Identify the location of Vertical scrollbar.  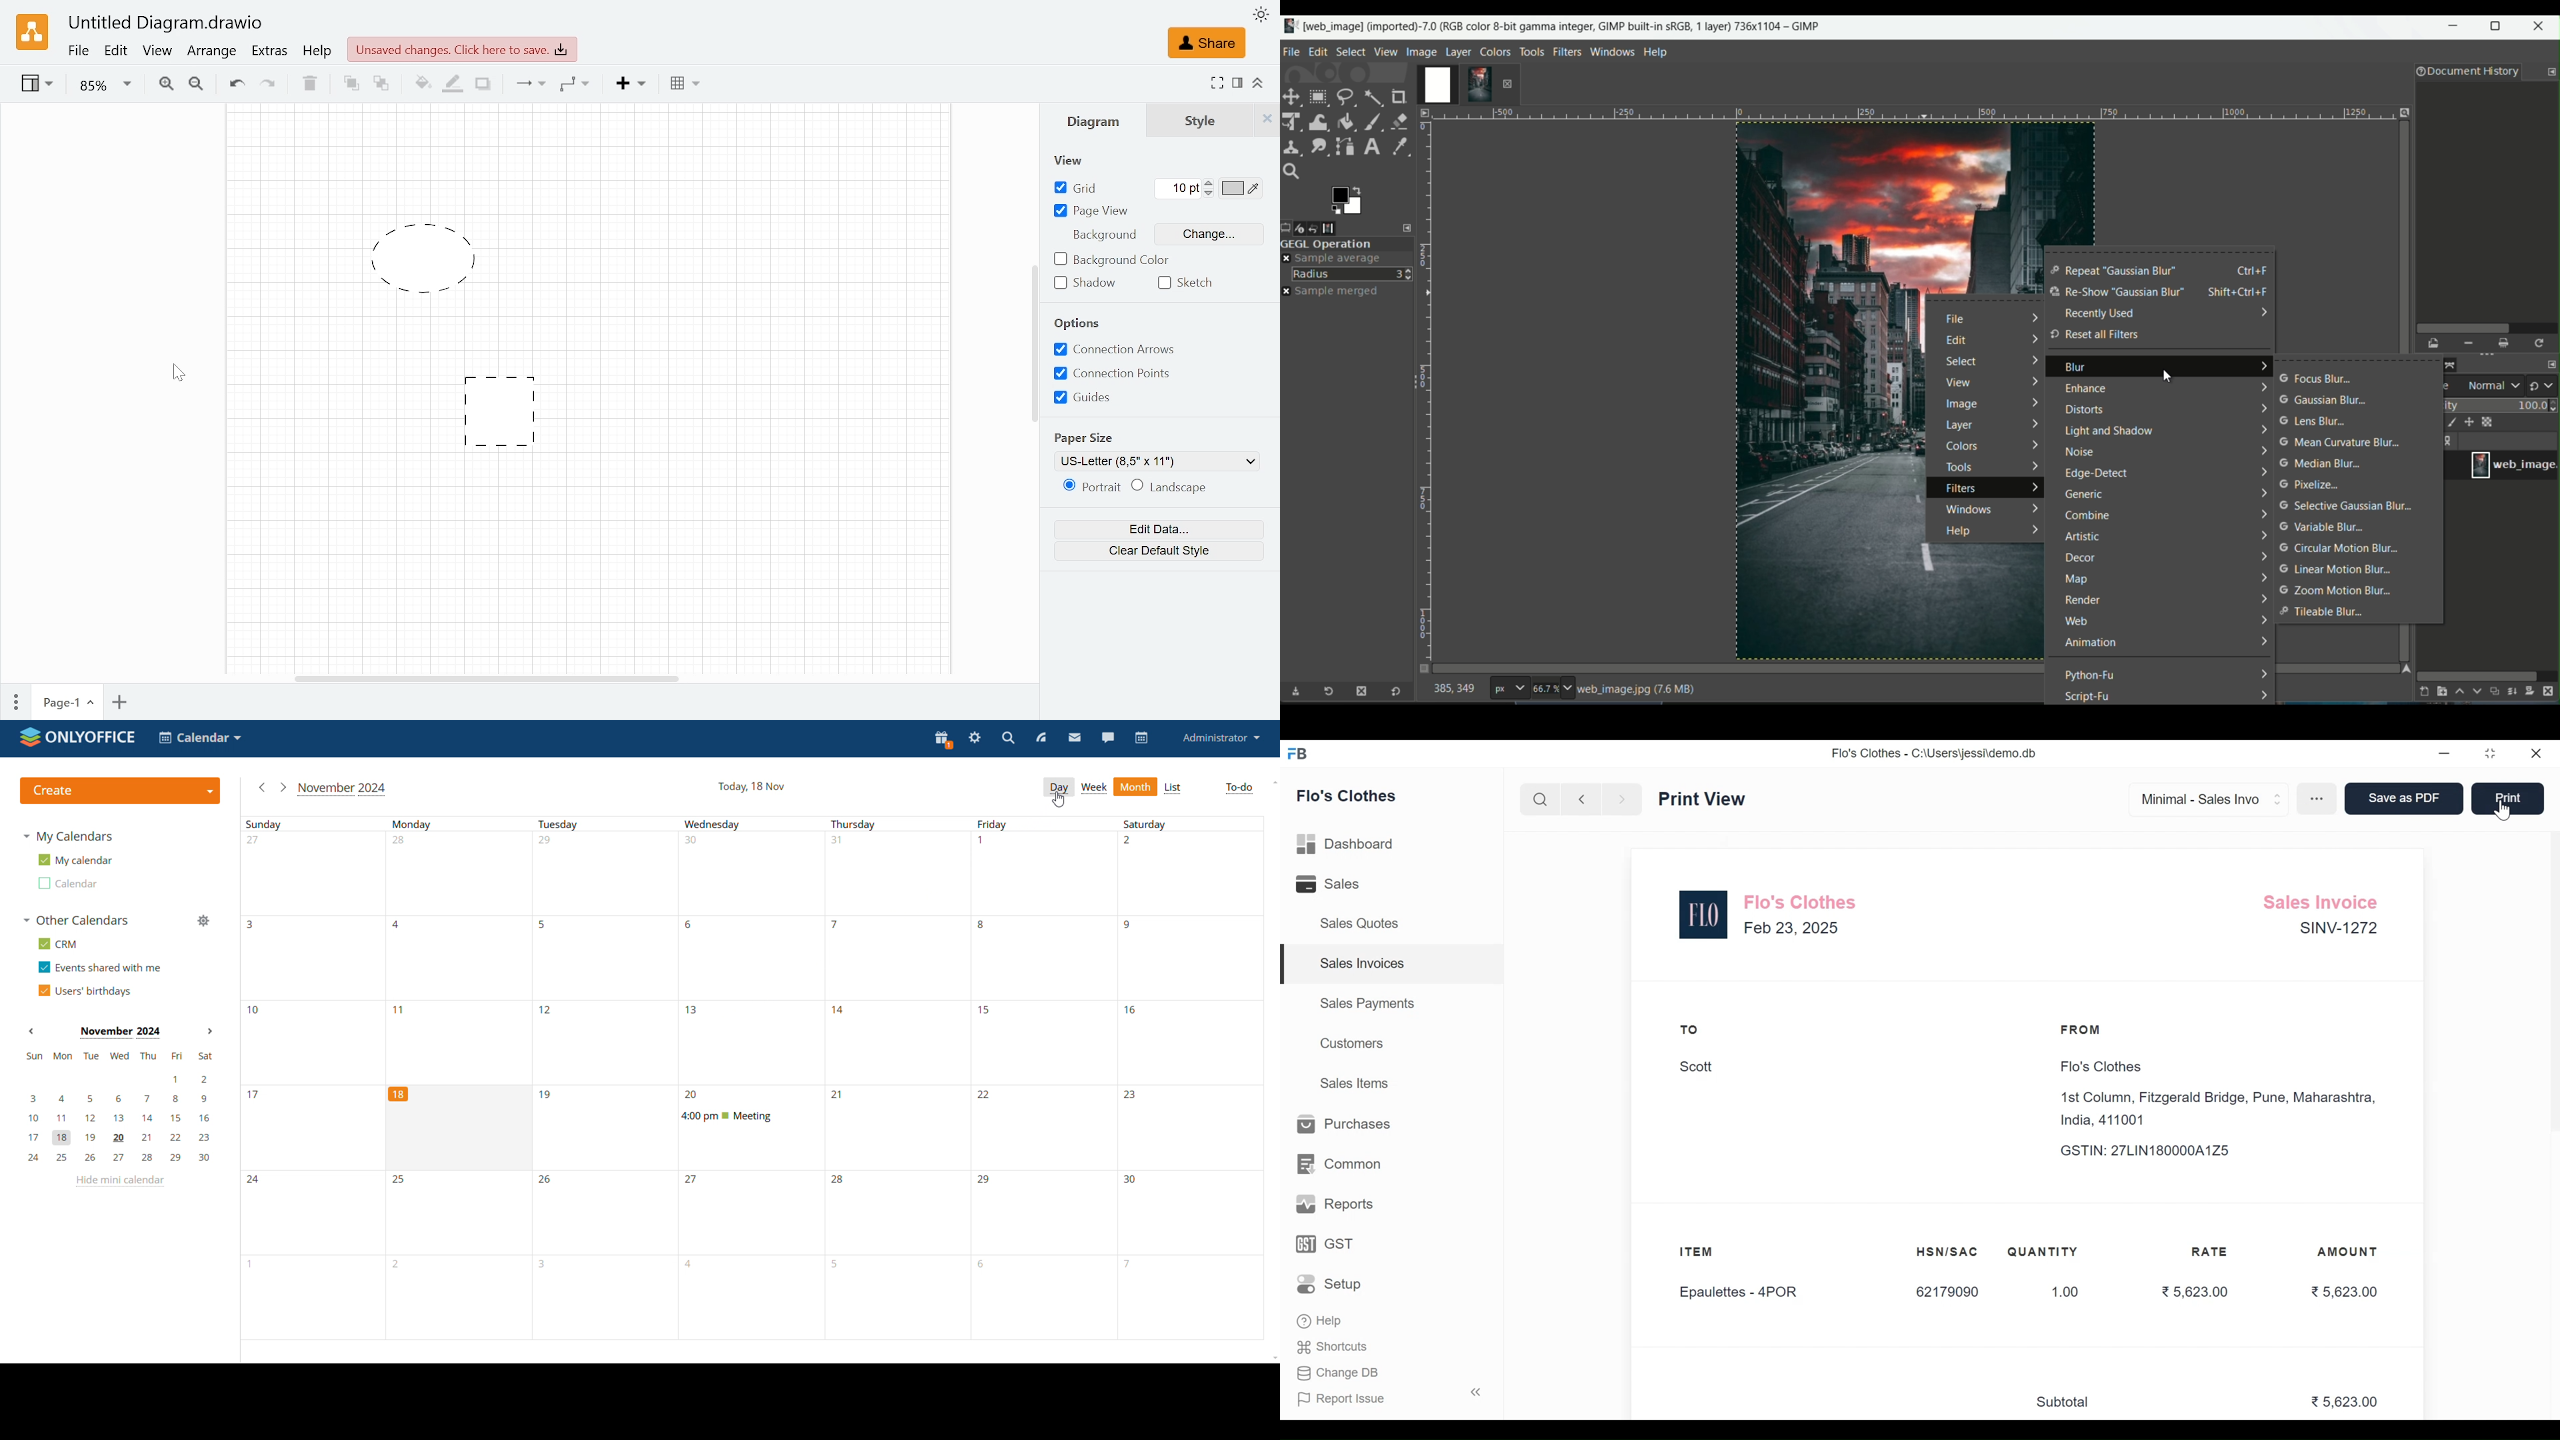
(1034, 343).